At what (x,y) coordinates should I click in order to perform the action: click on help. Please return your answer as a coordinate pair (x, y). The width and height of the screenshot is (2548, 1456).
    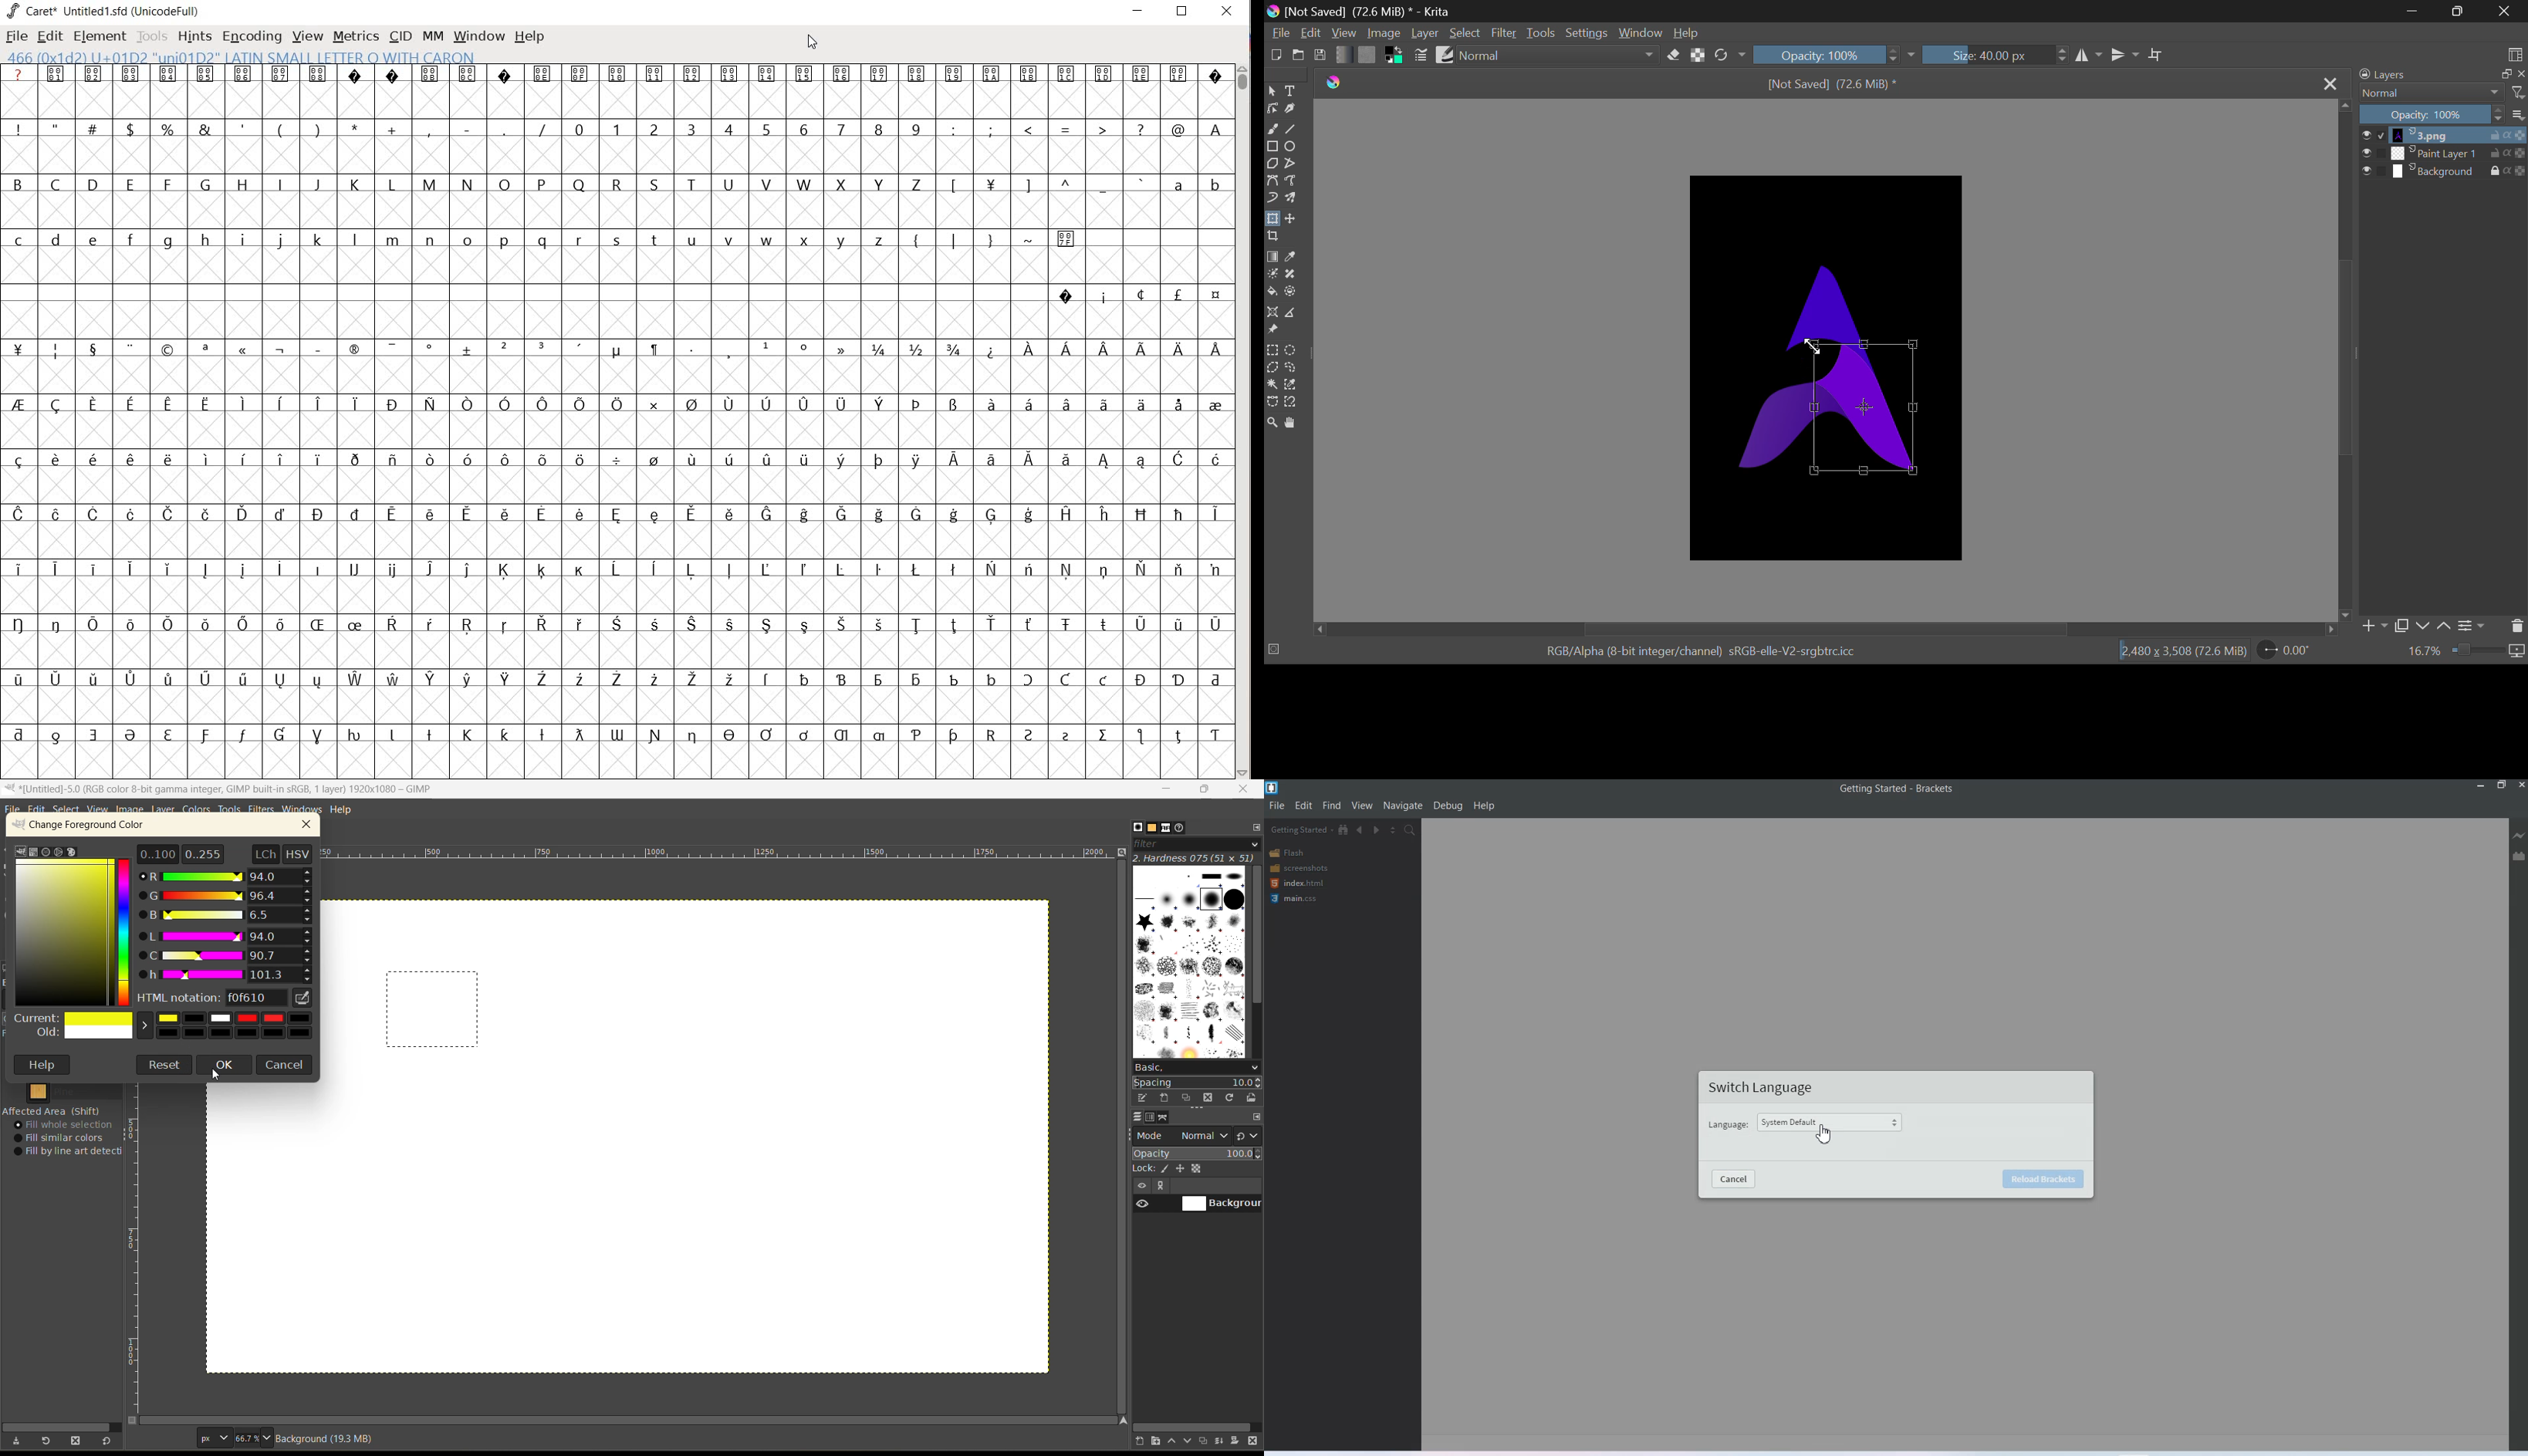
    Looking at the image, I should click on (346, 809).